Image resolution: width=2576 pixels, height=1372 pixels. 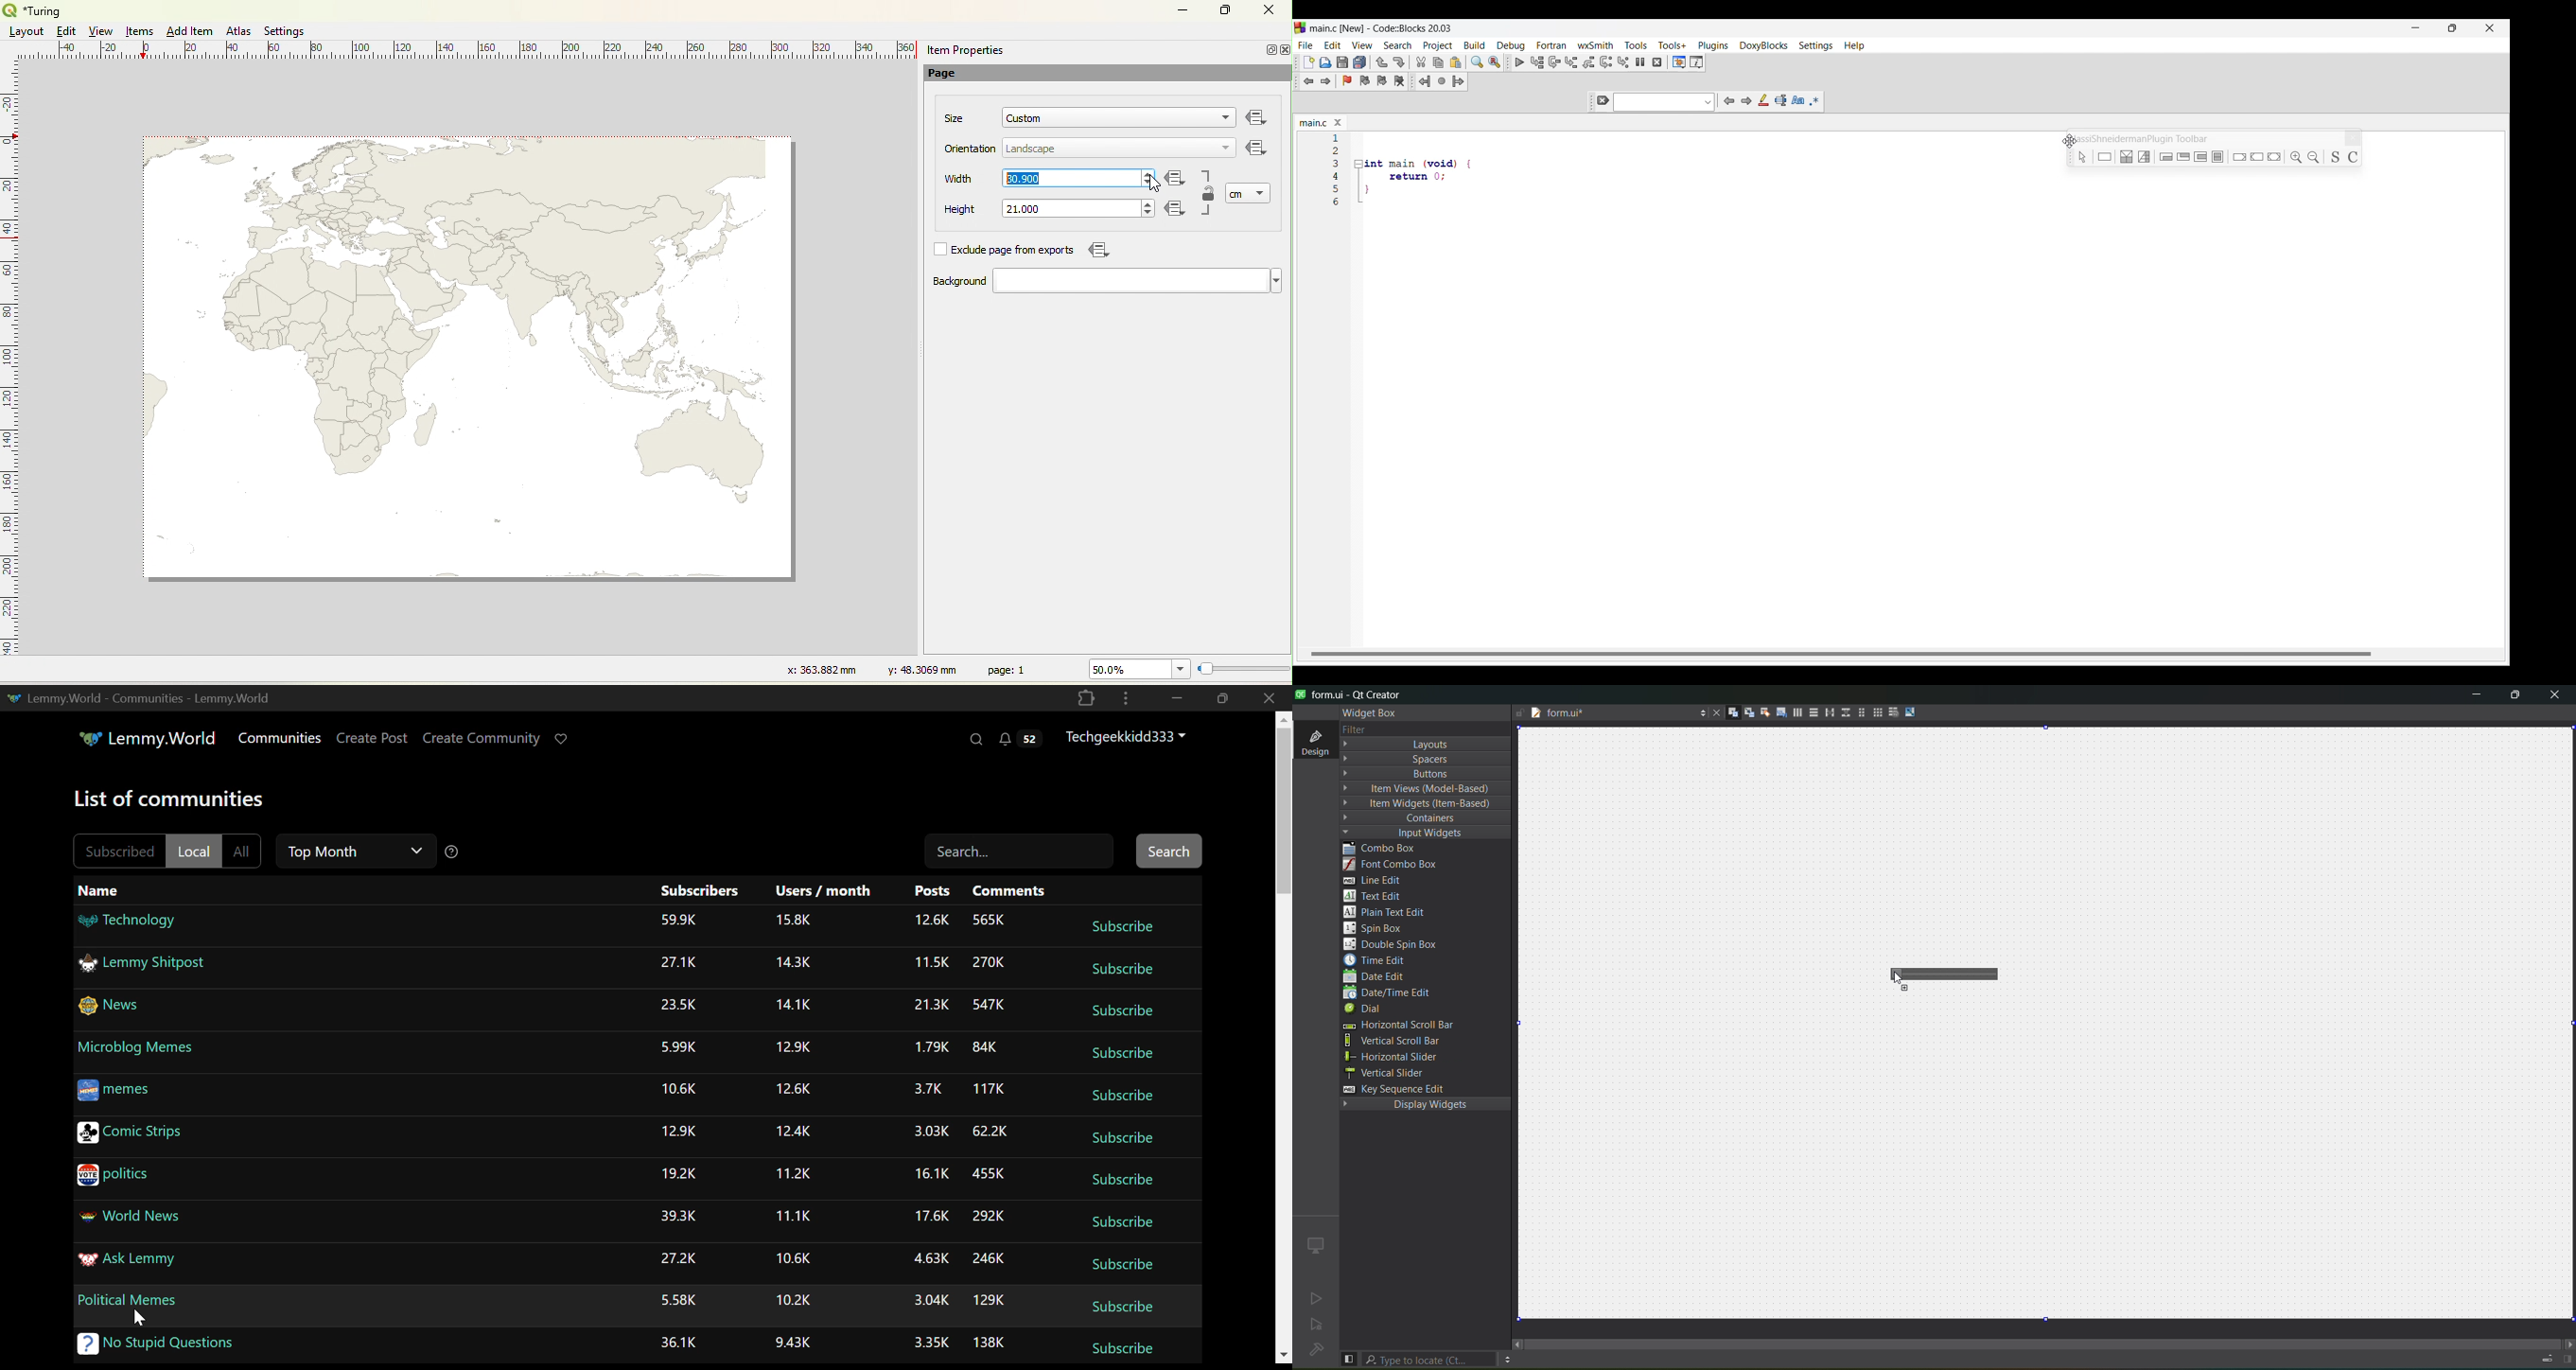 I want to click on item view, so click(x=1419, y=789).